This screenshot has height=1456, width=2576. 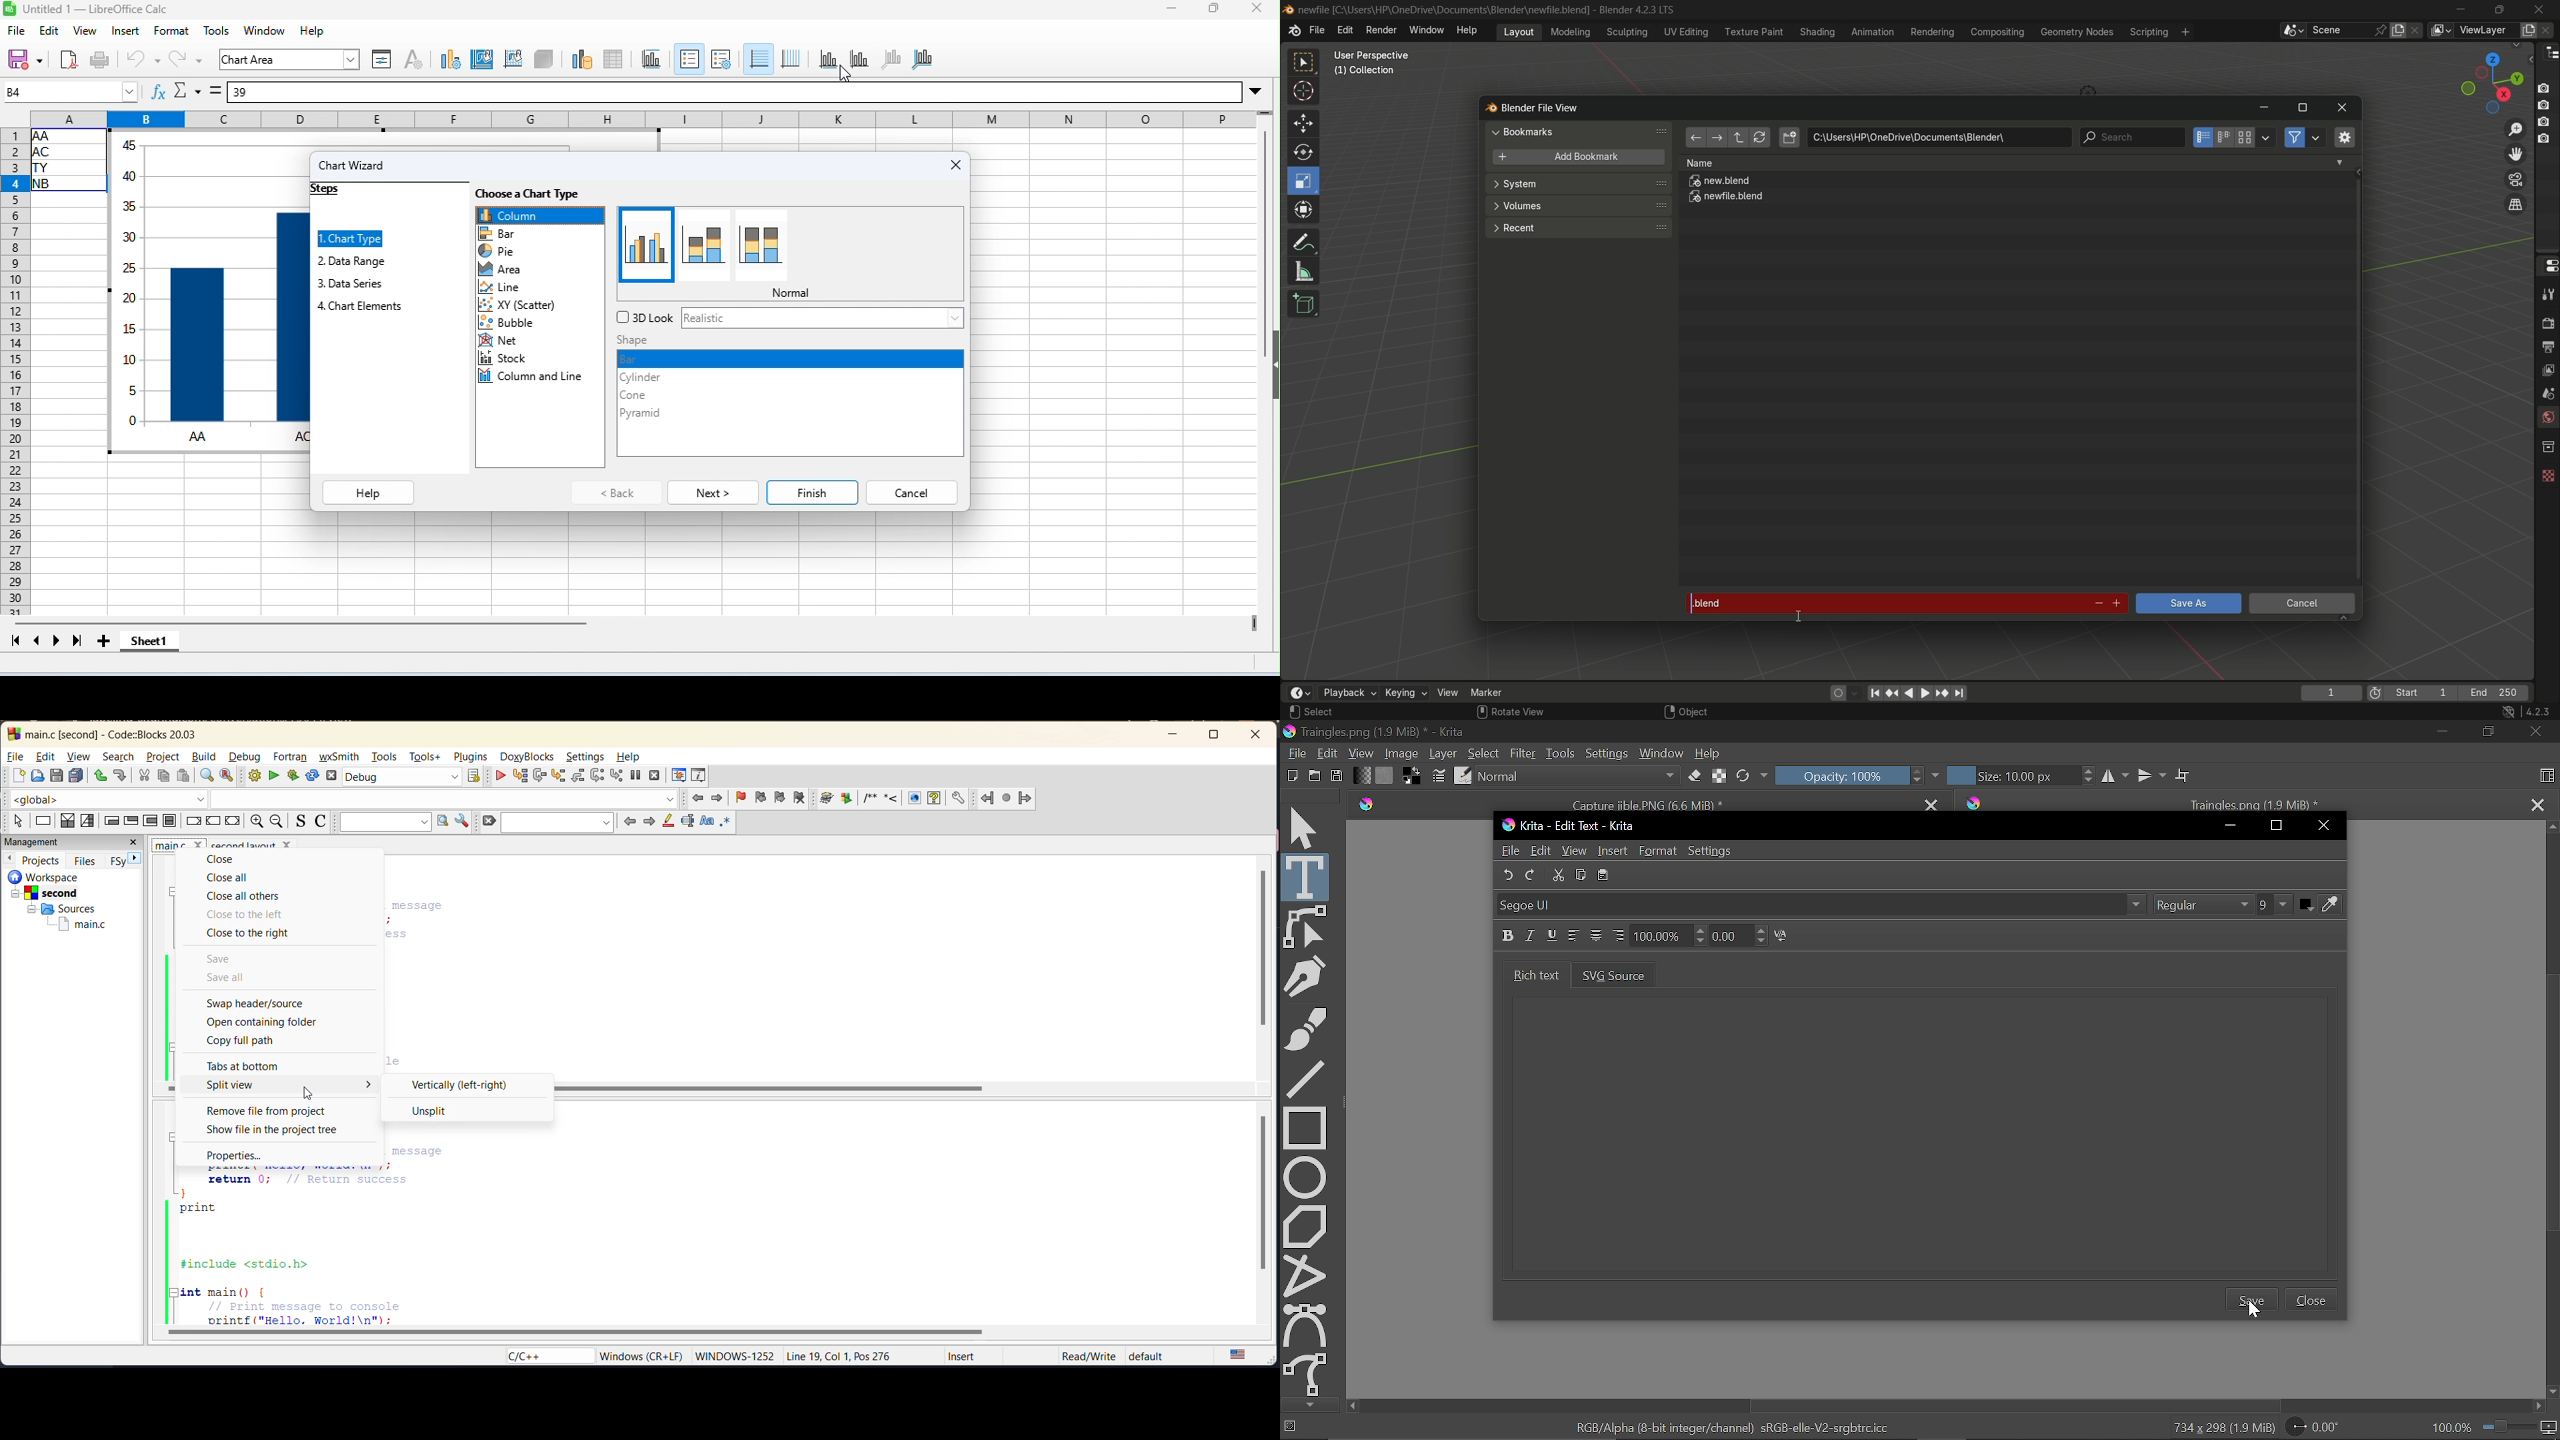 I want to click on select box, so click(x=1305, y=63).